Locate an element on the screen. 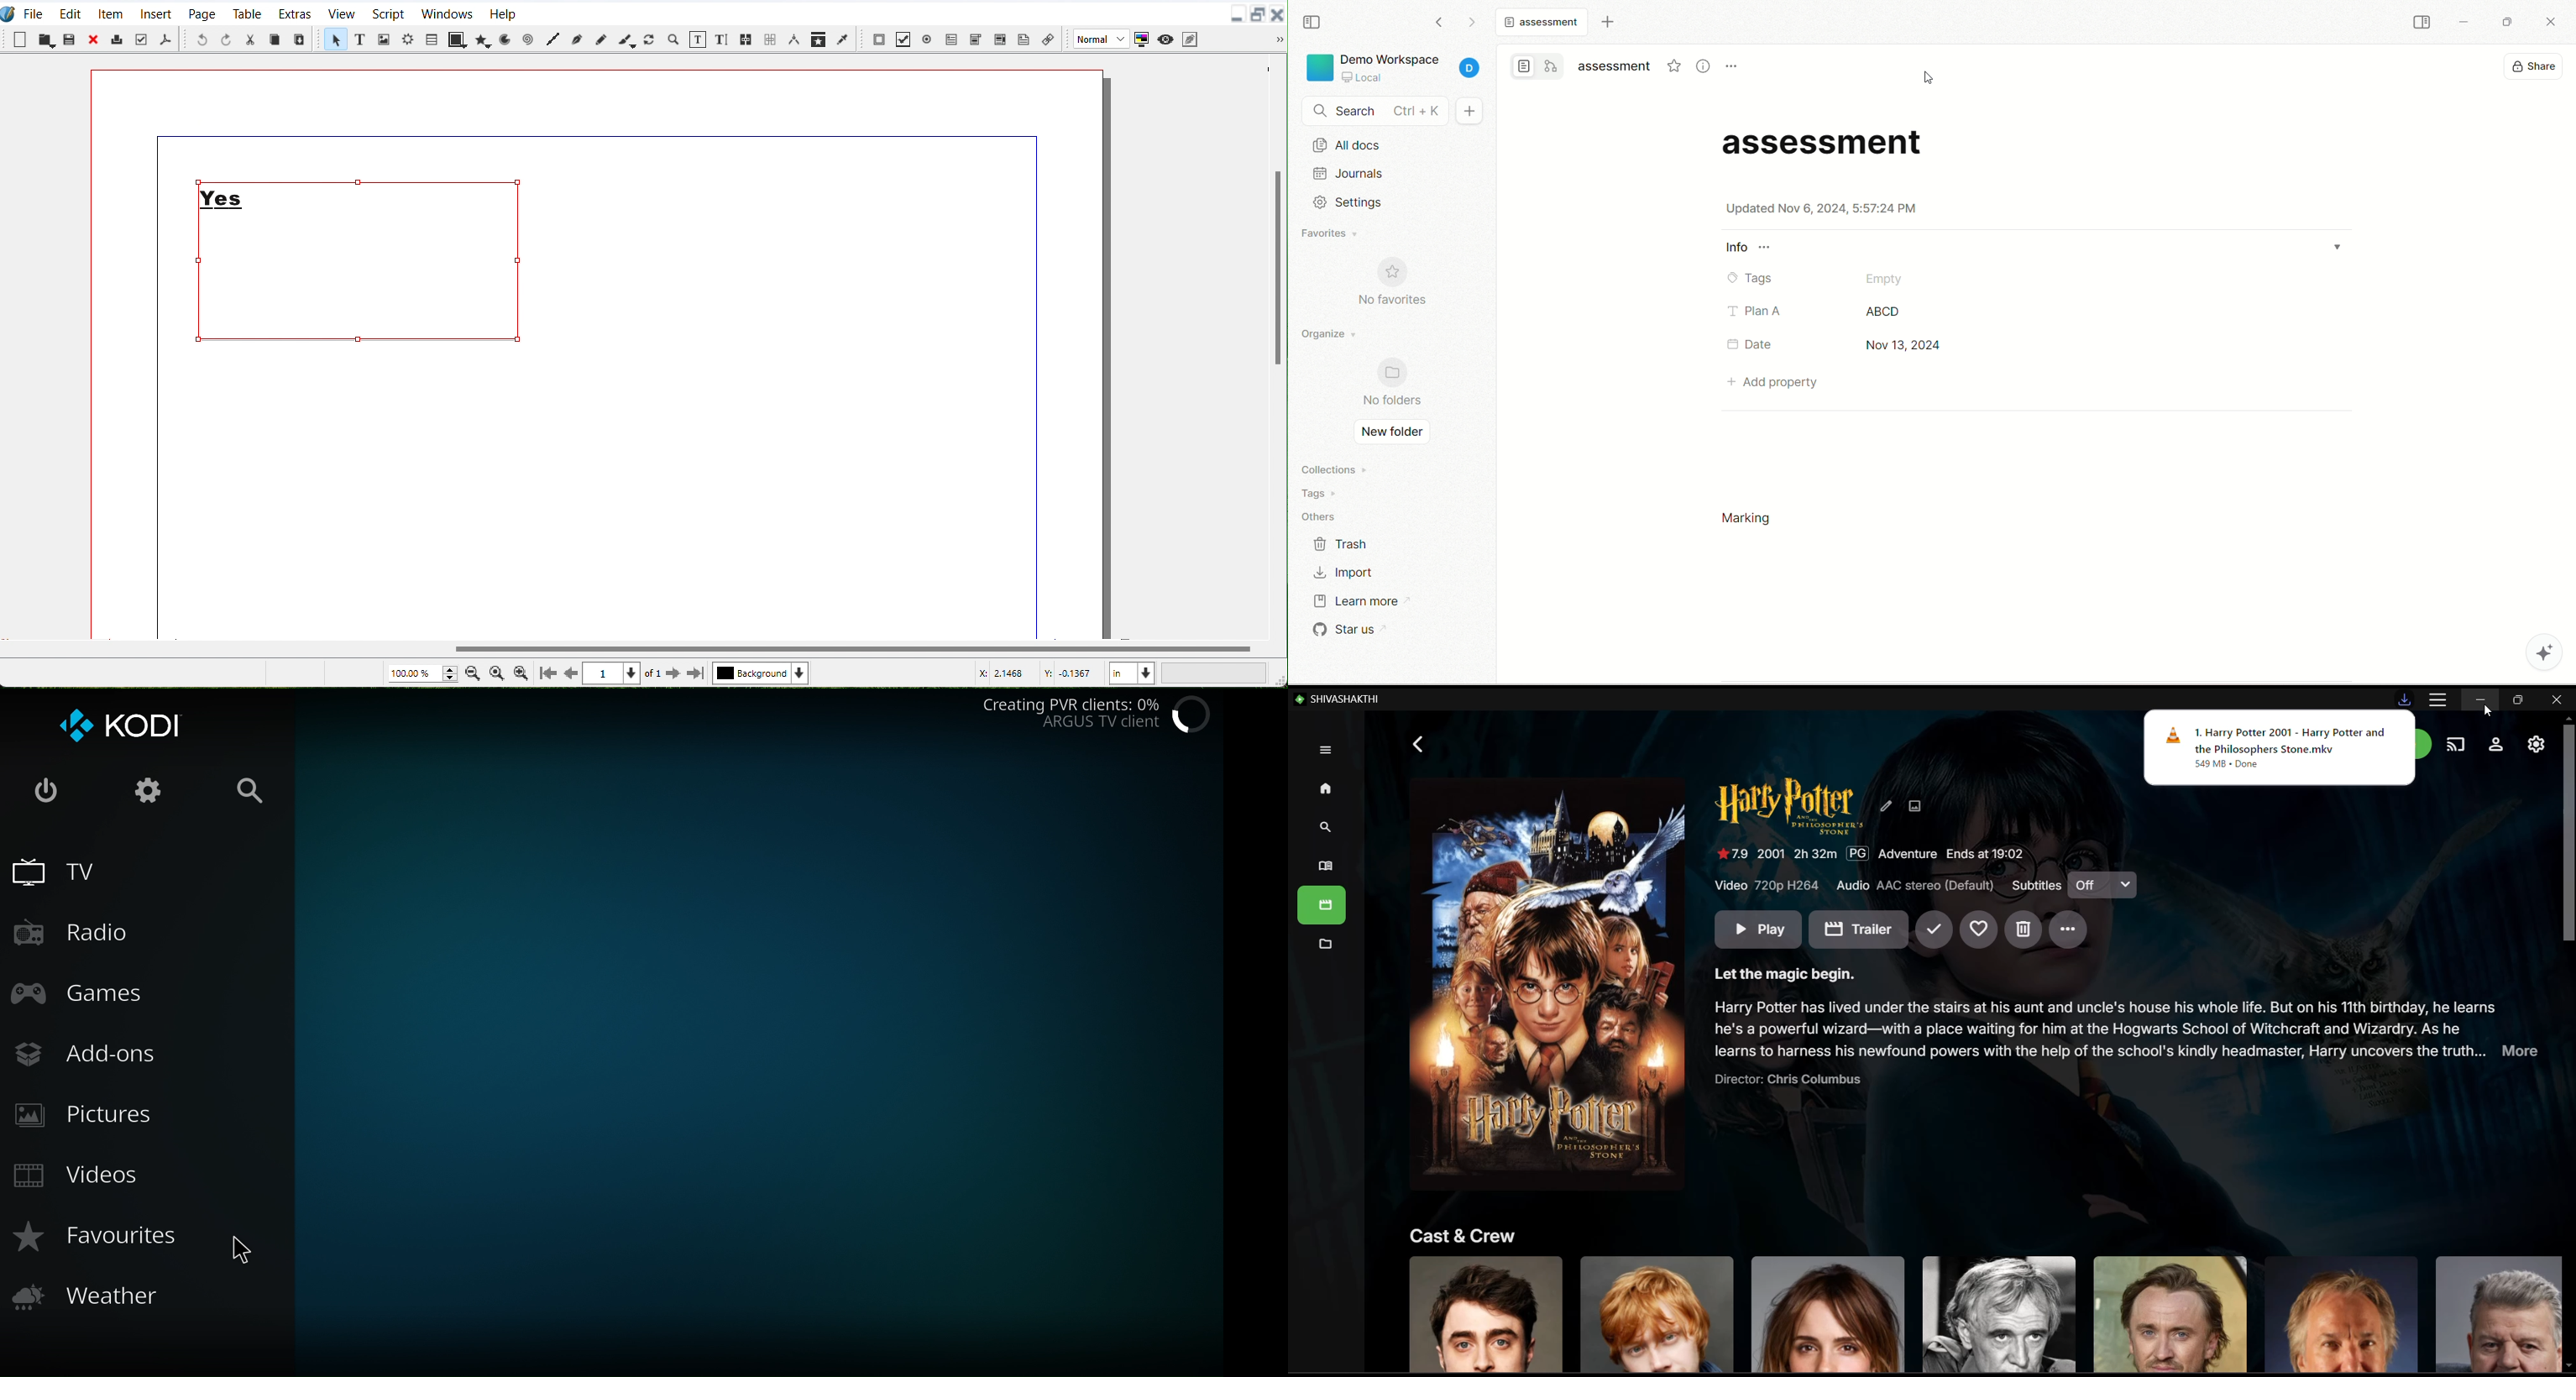  top margin is located at coordinates (594, 136).